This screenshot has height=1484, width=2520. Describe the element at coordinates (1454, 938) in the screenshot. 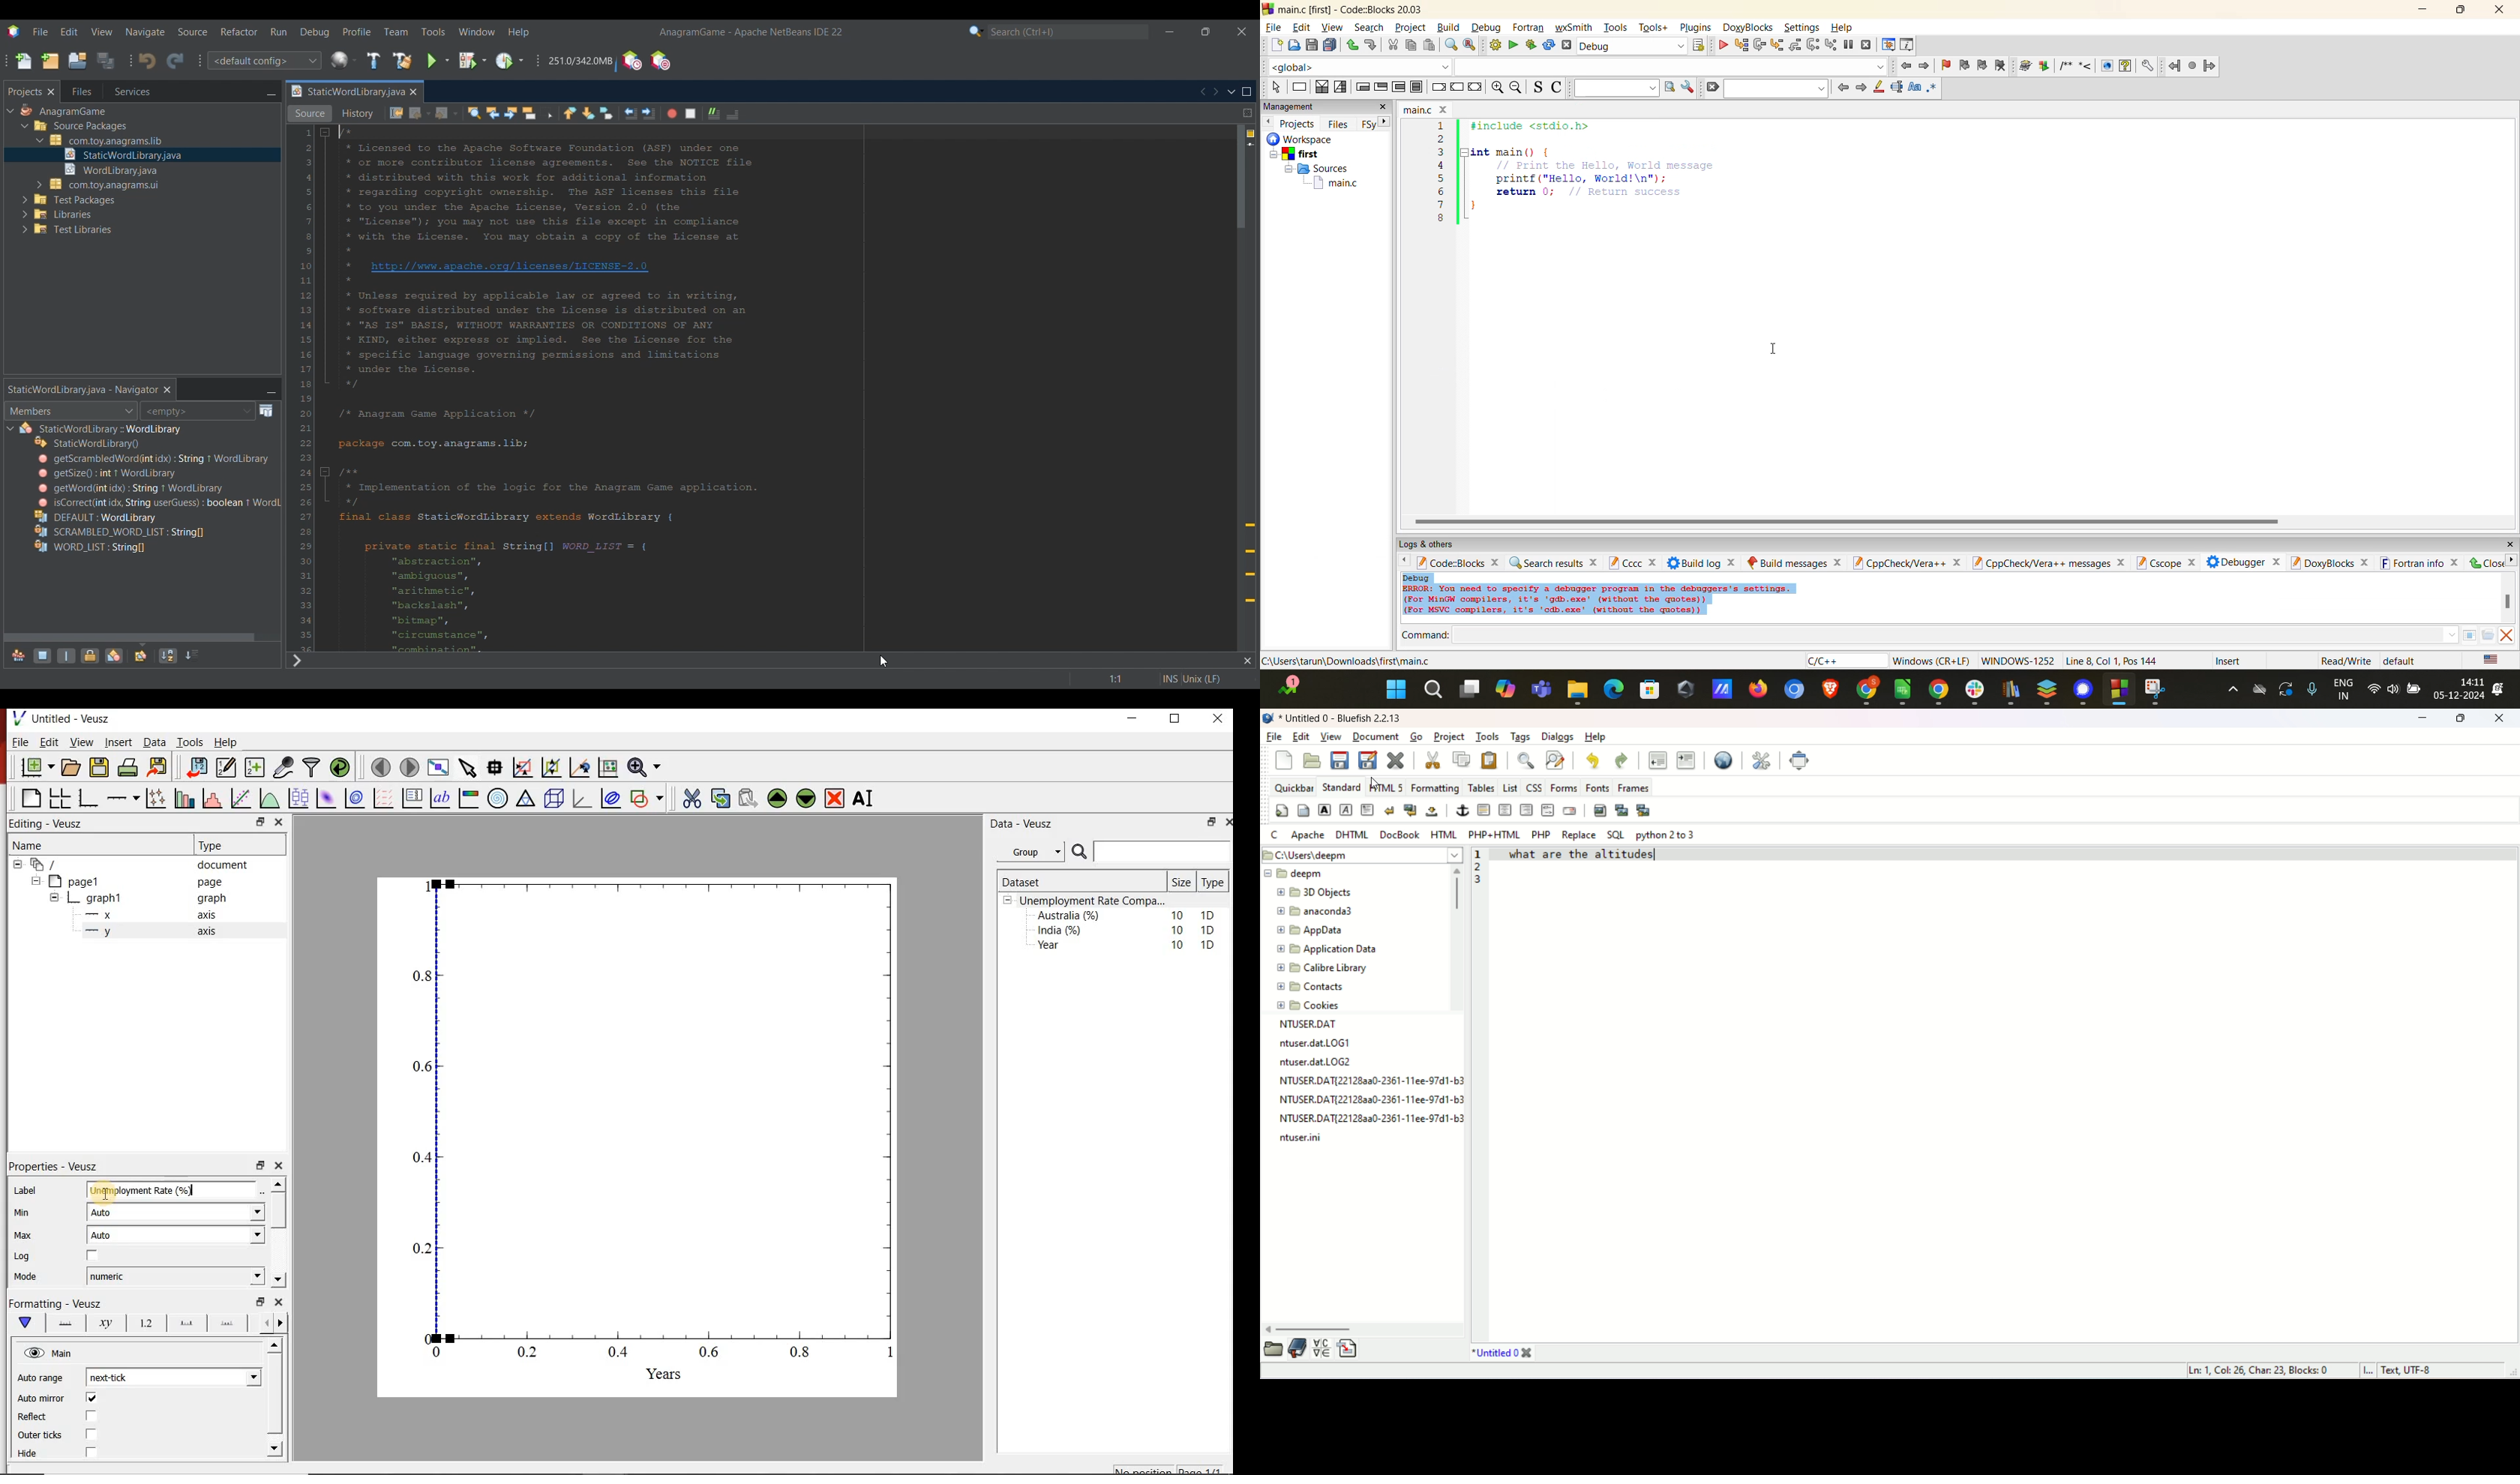

I see `vertical scroll bar` at that location.